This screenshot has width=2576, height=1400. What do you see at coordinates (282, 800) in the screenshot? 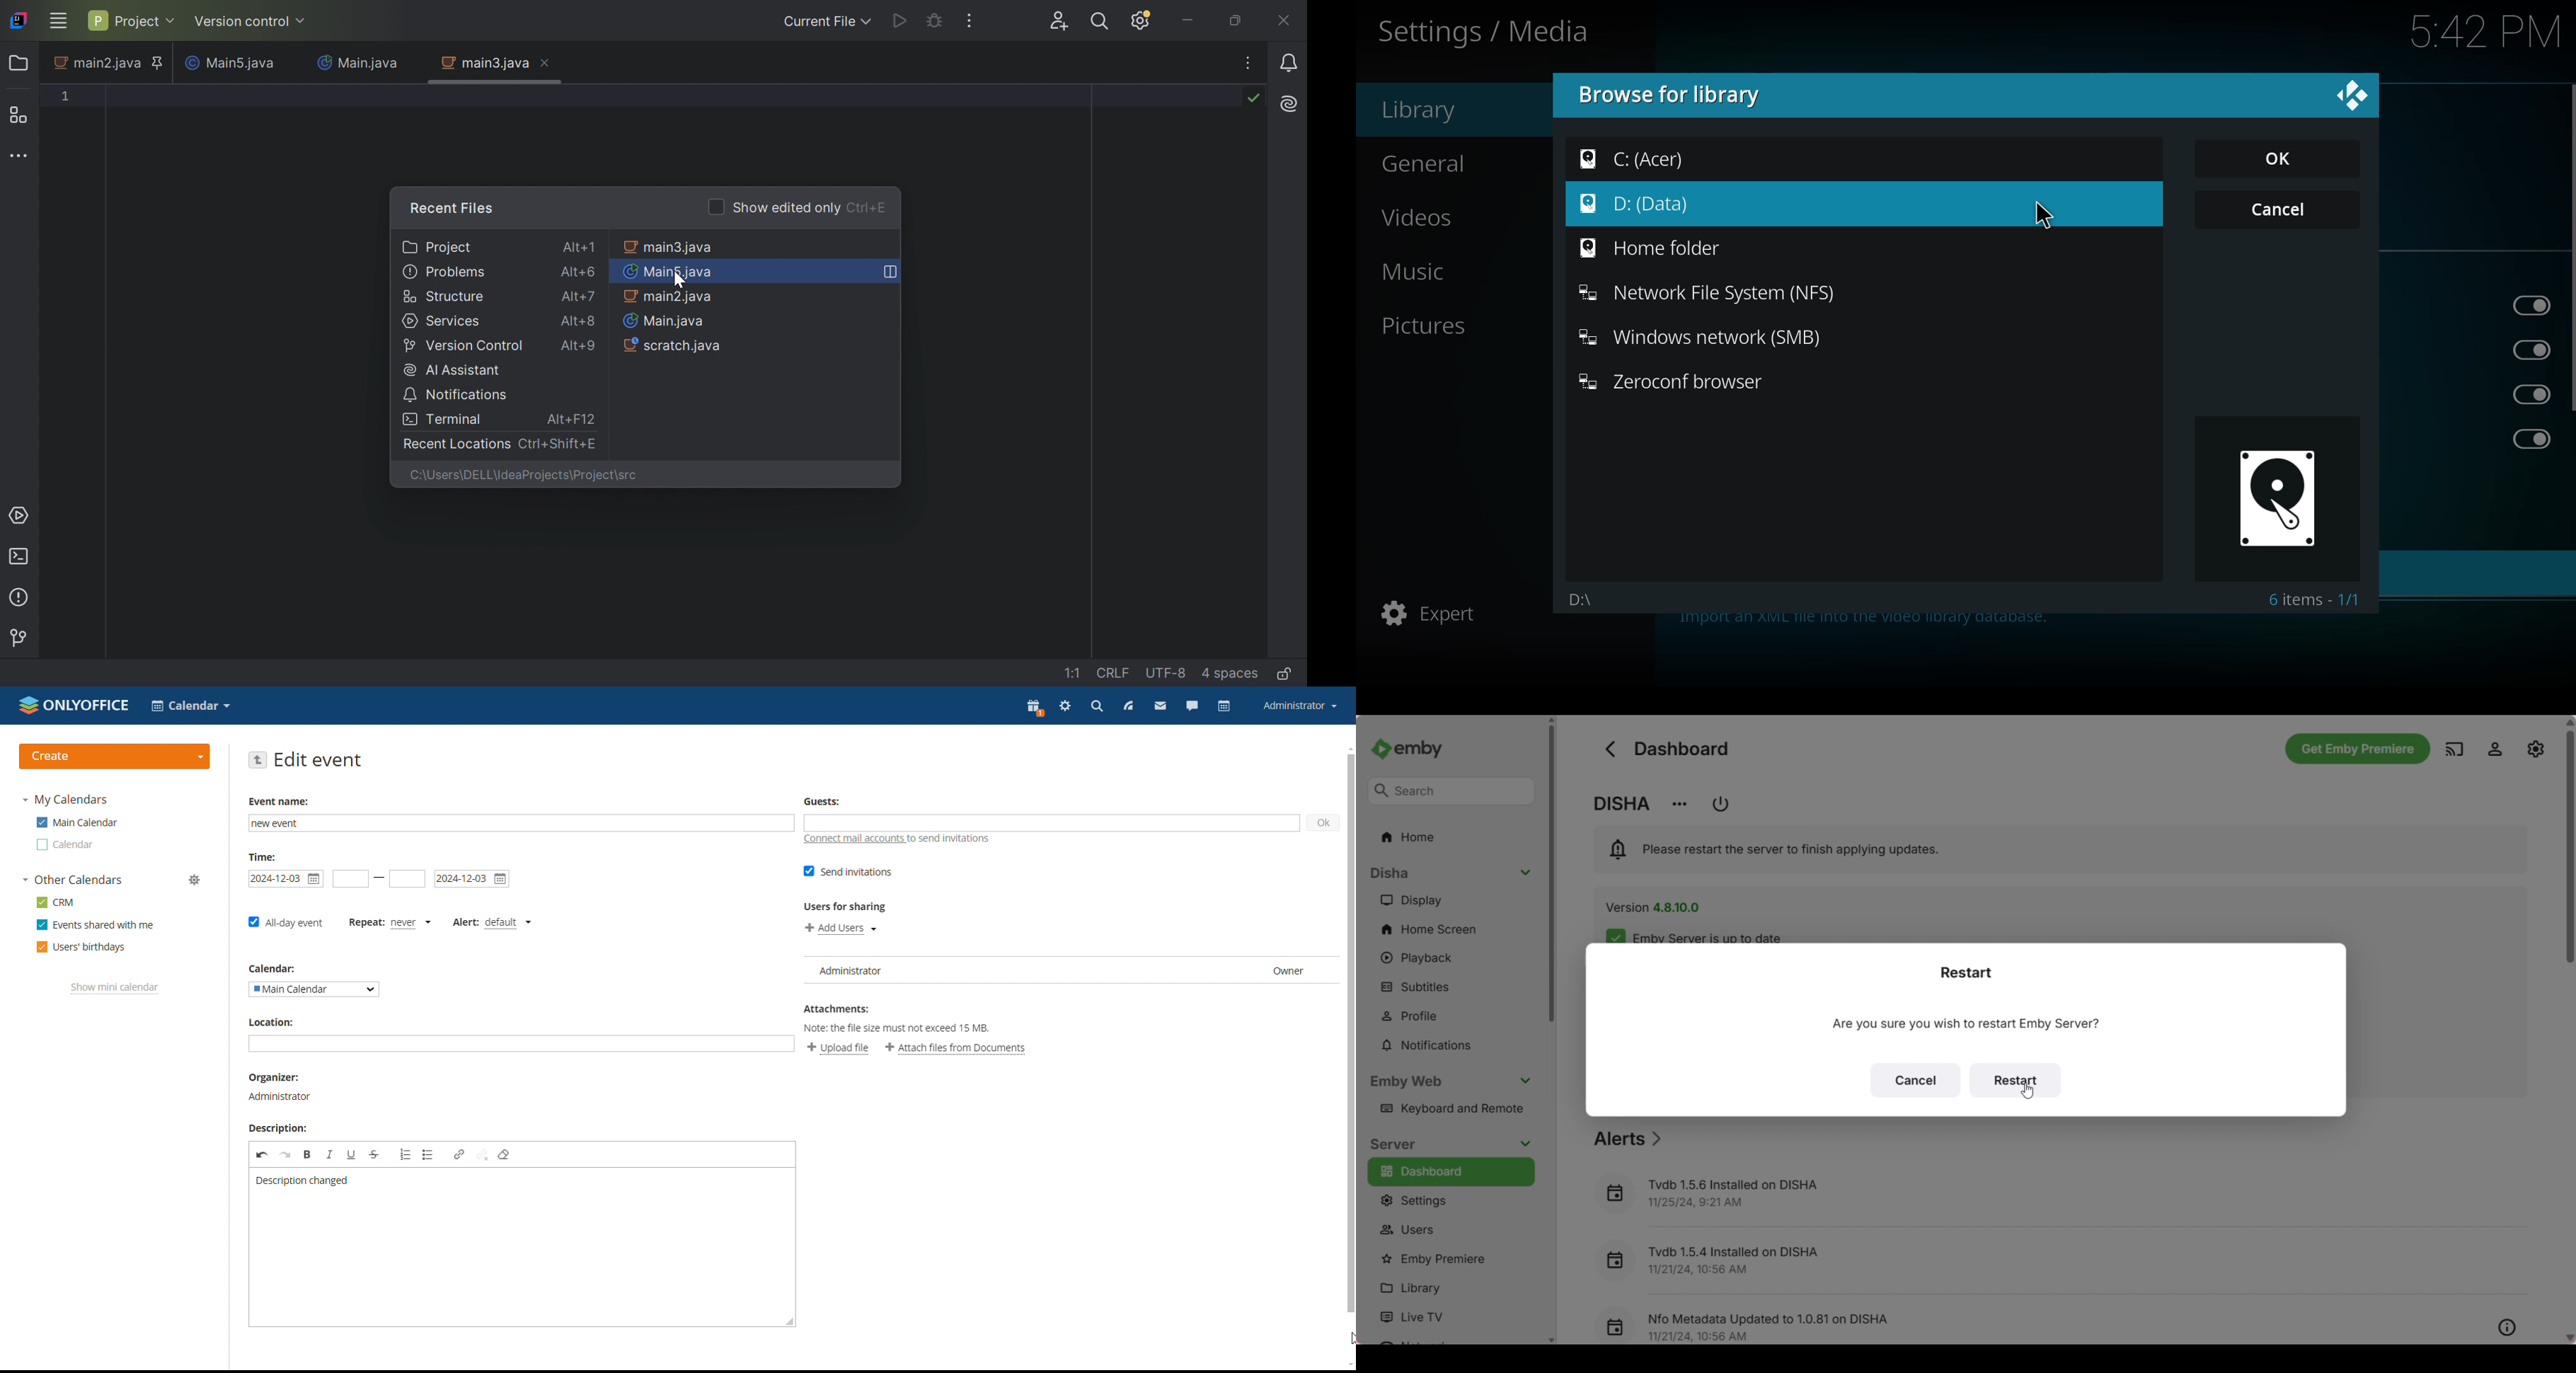
I see `Event name:` at bounding box center [282, 800].